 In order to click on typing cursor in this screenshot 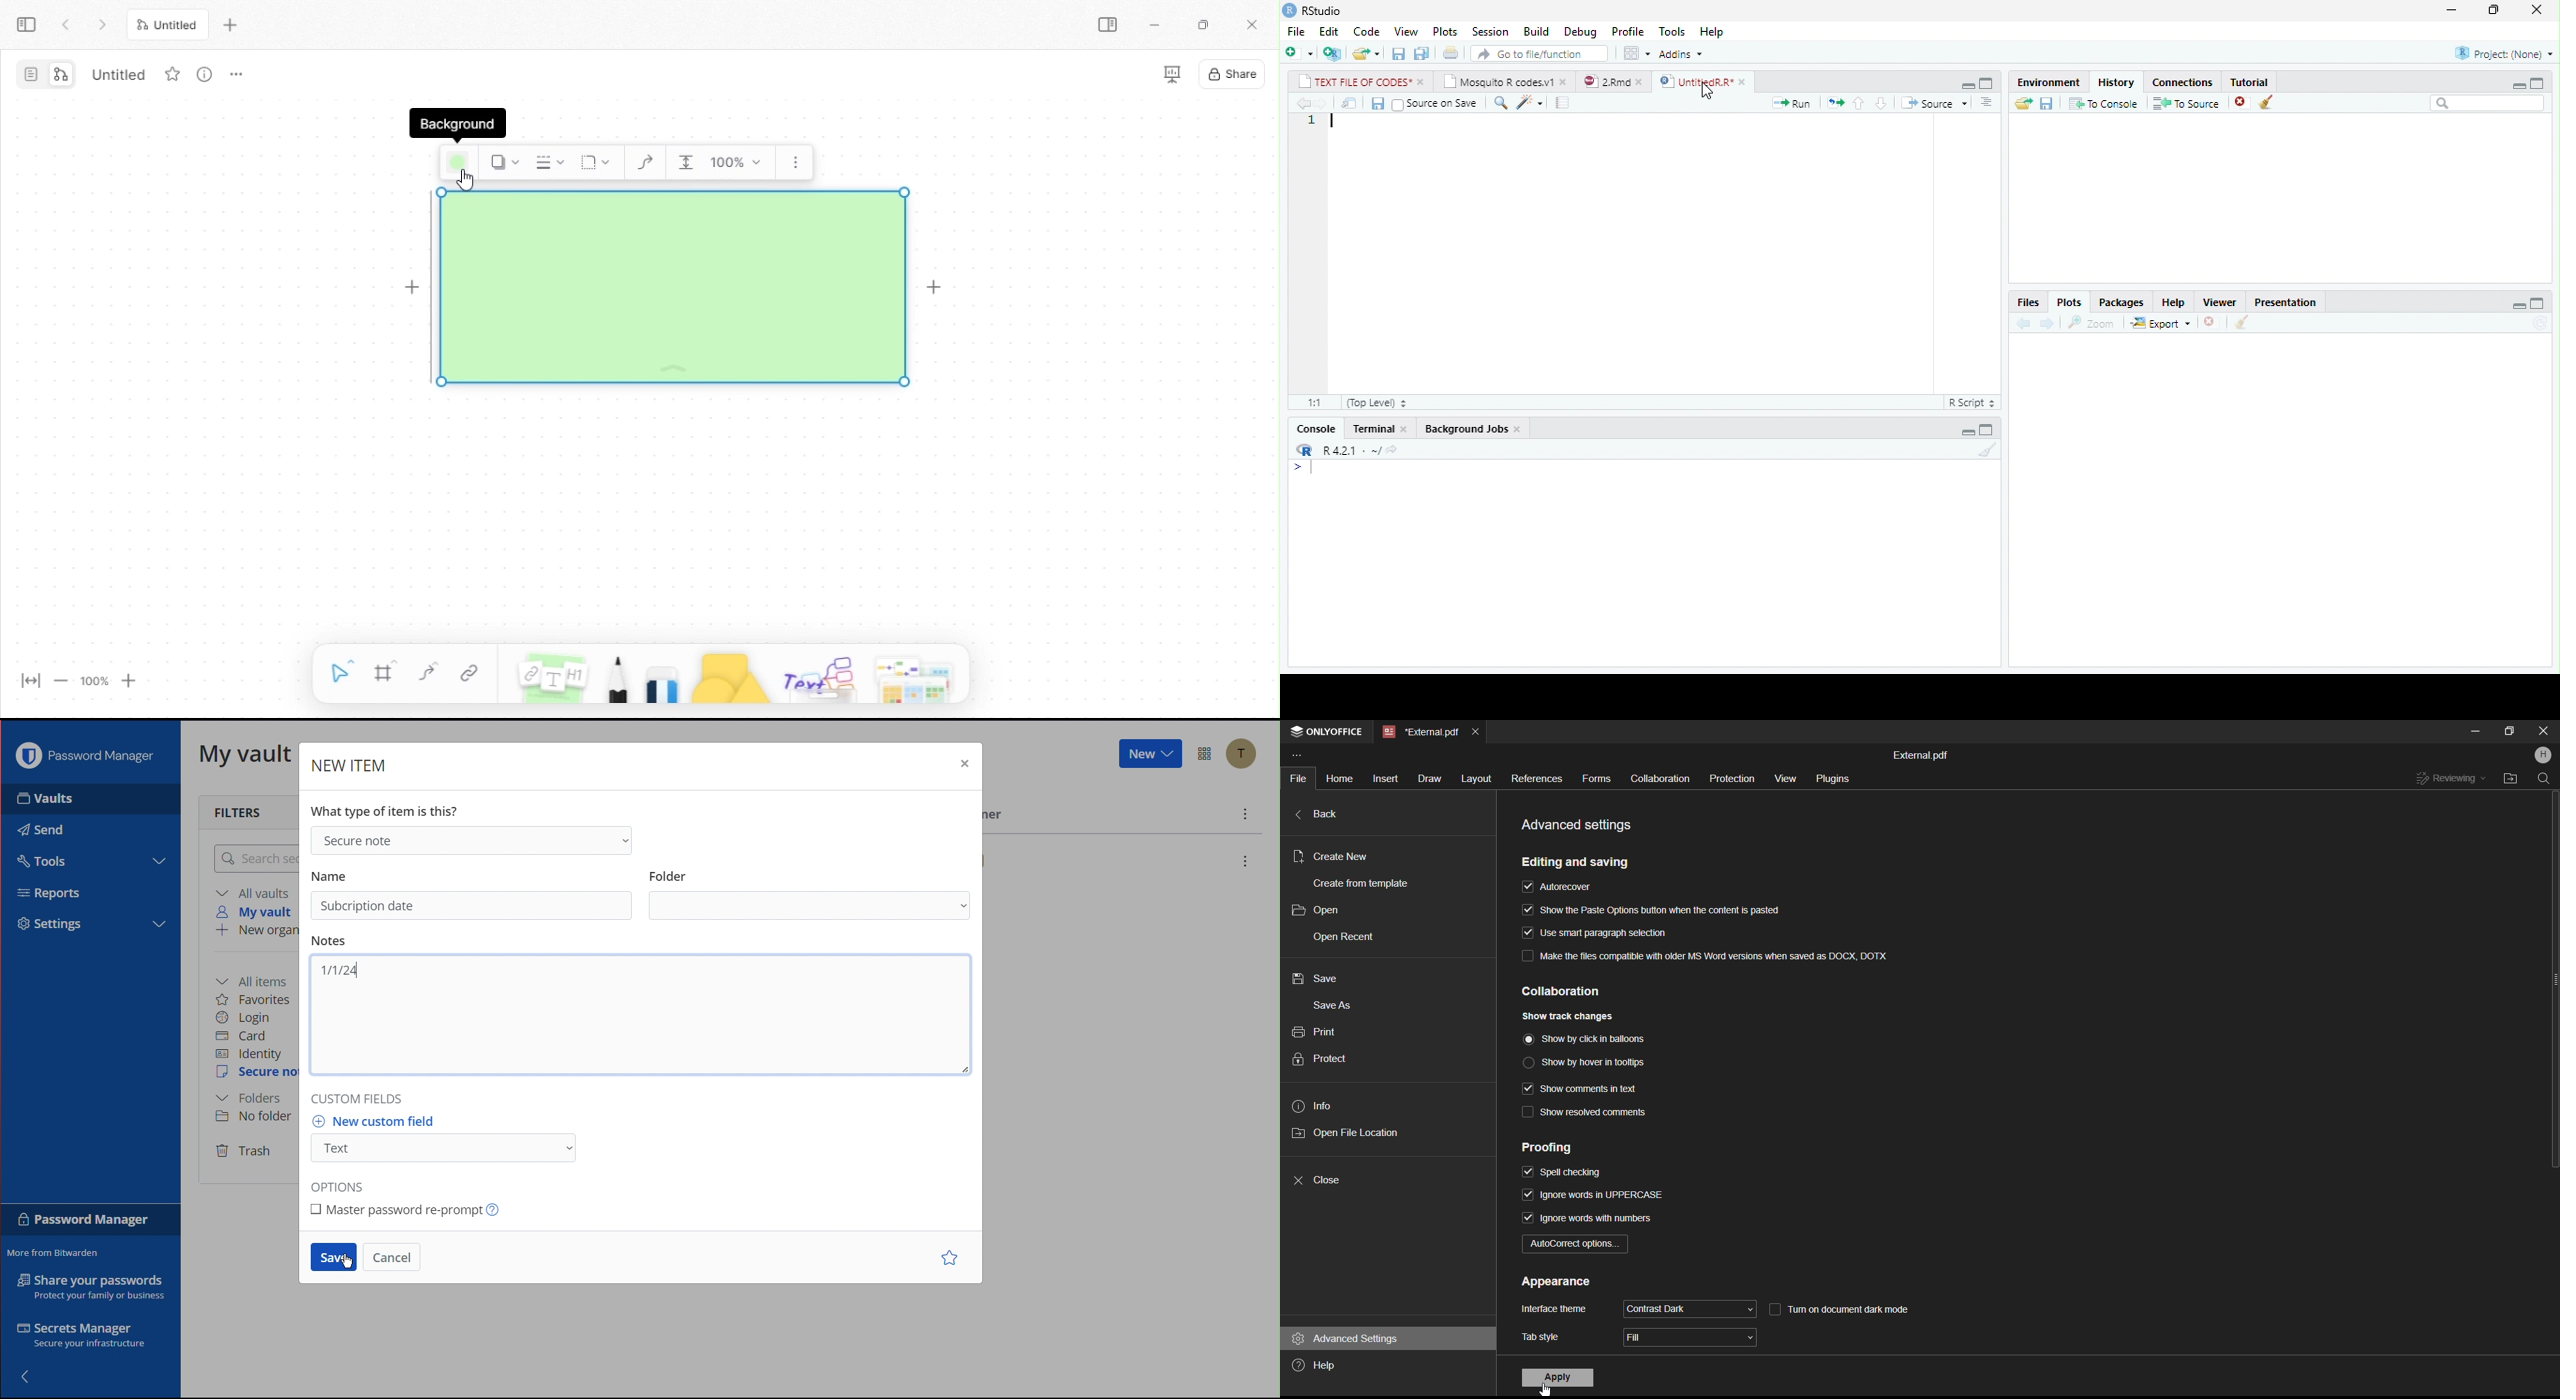, I will do `click(1333, 121)`.